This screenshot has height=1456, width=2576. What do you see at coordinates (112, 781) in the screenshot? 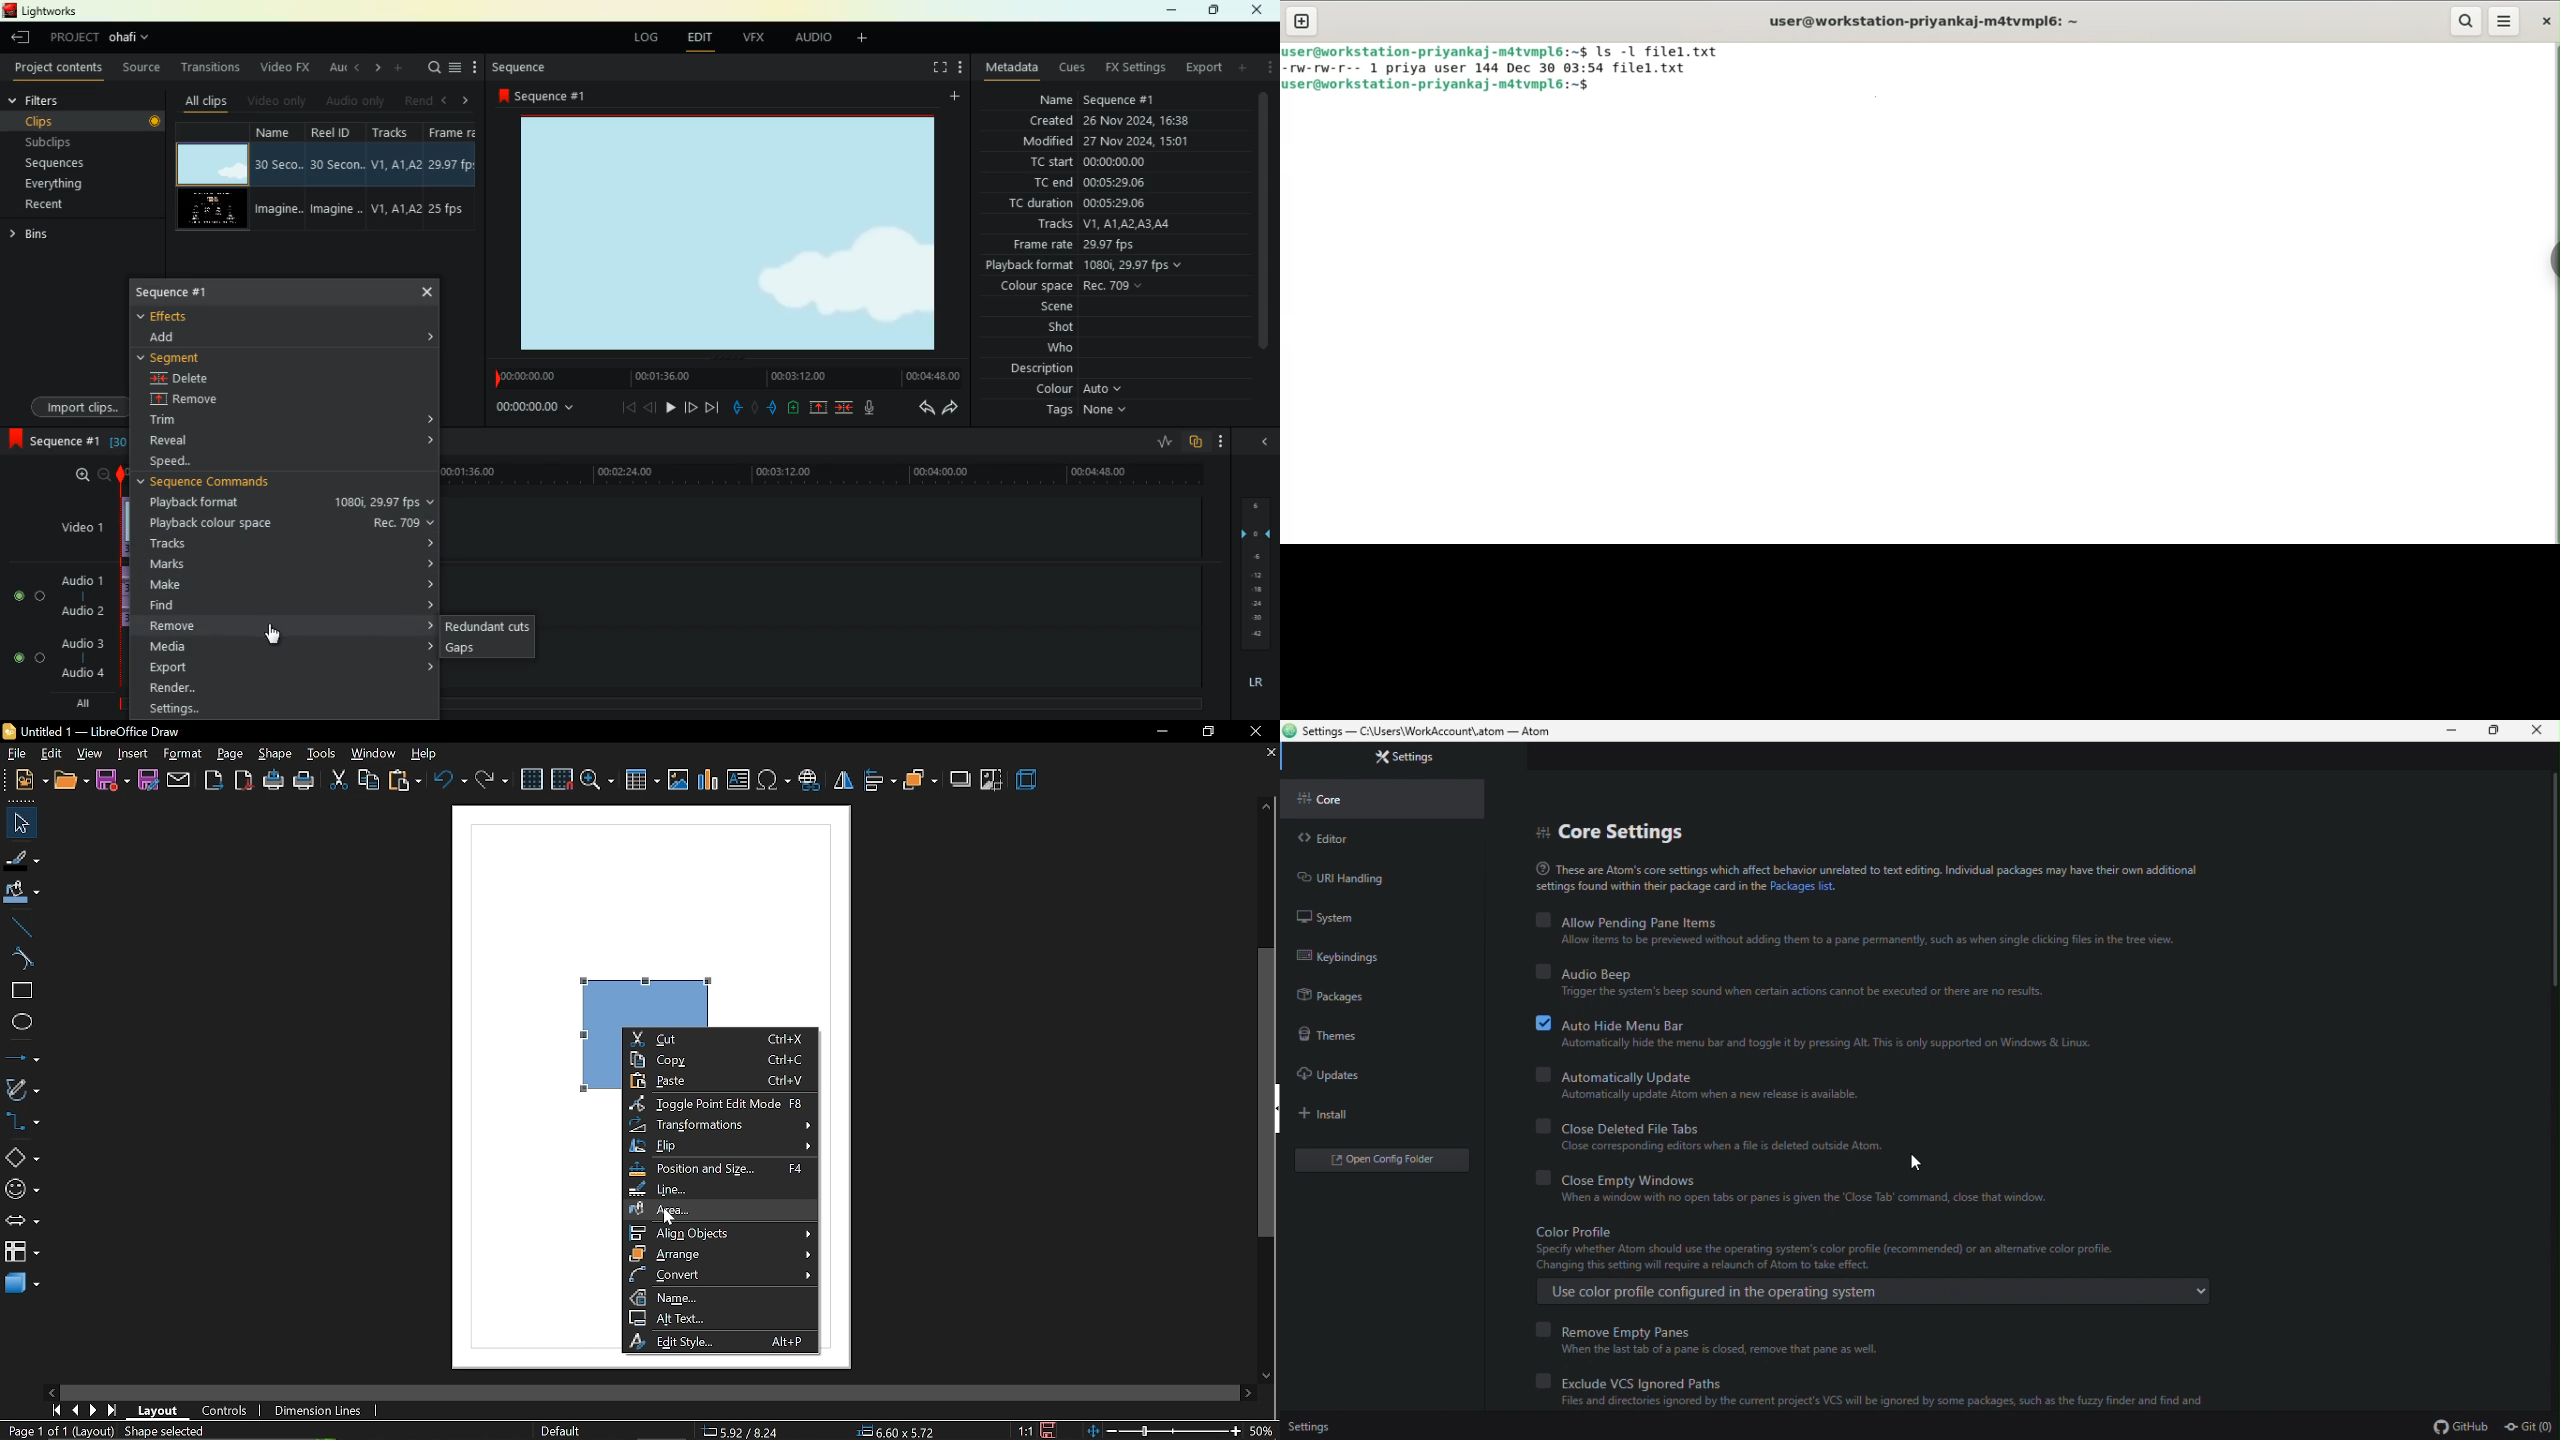
I see `save` at bounding box center [112, 781].